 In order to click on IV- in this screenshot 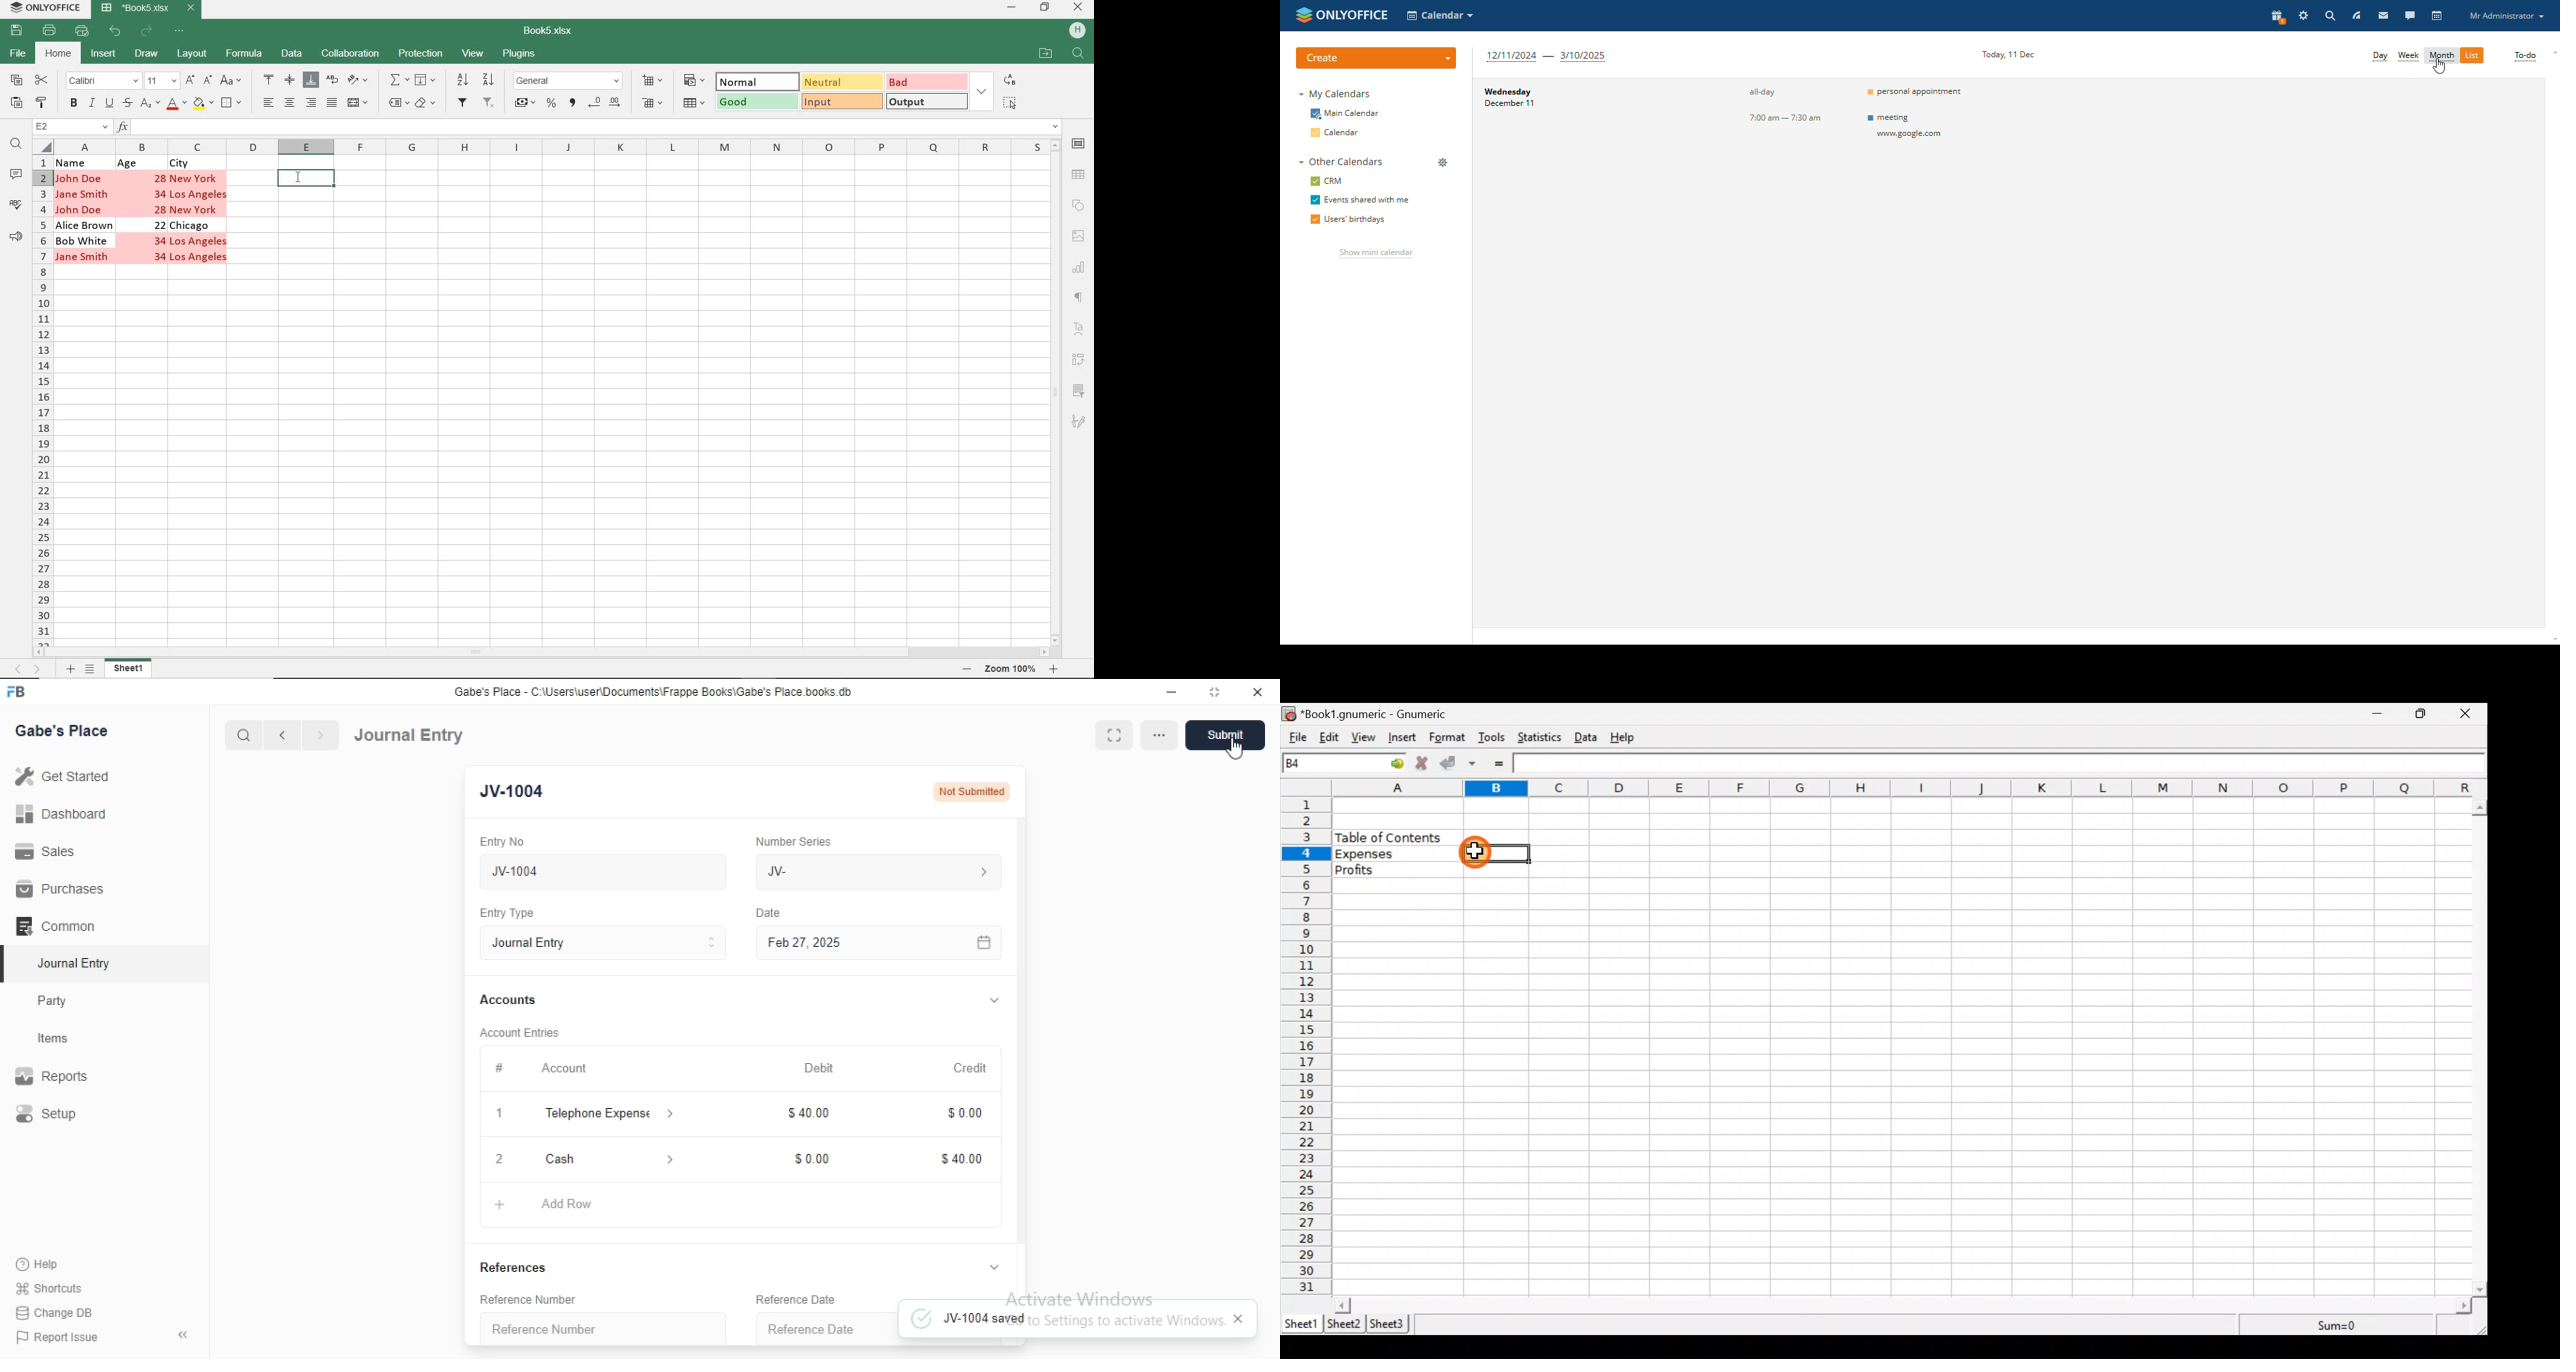, I will do `click(877, 871)`.